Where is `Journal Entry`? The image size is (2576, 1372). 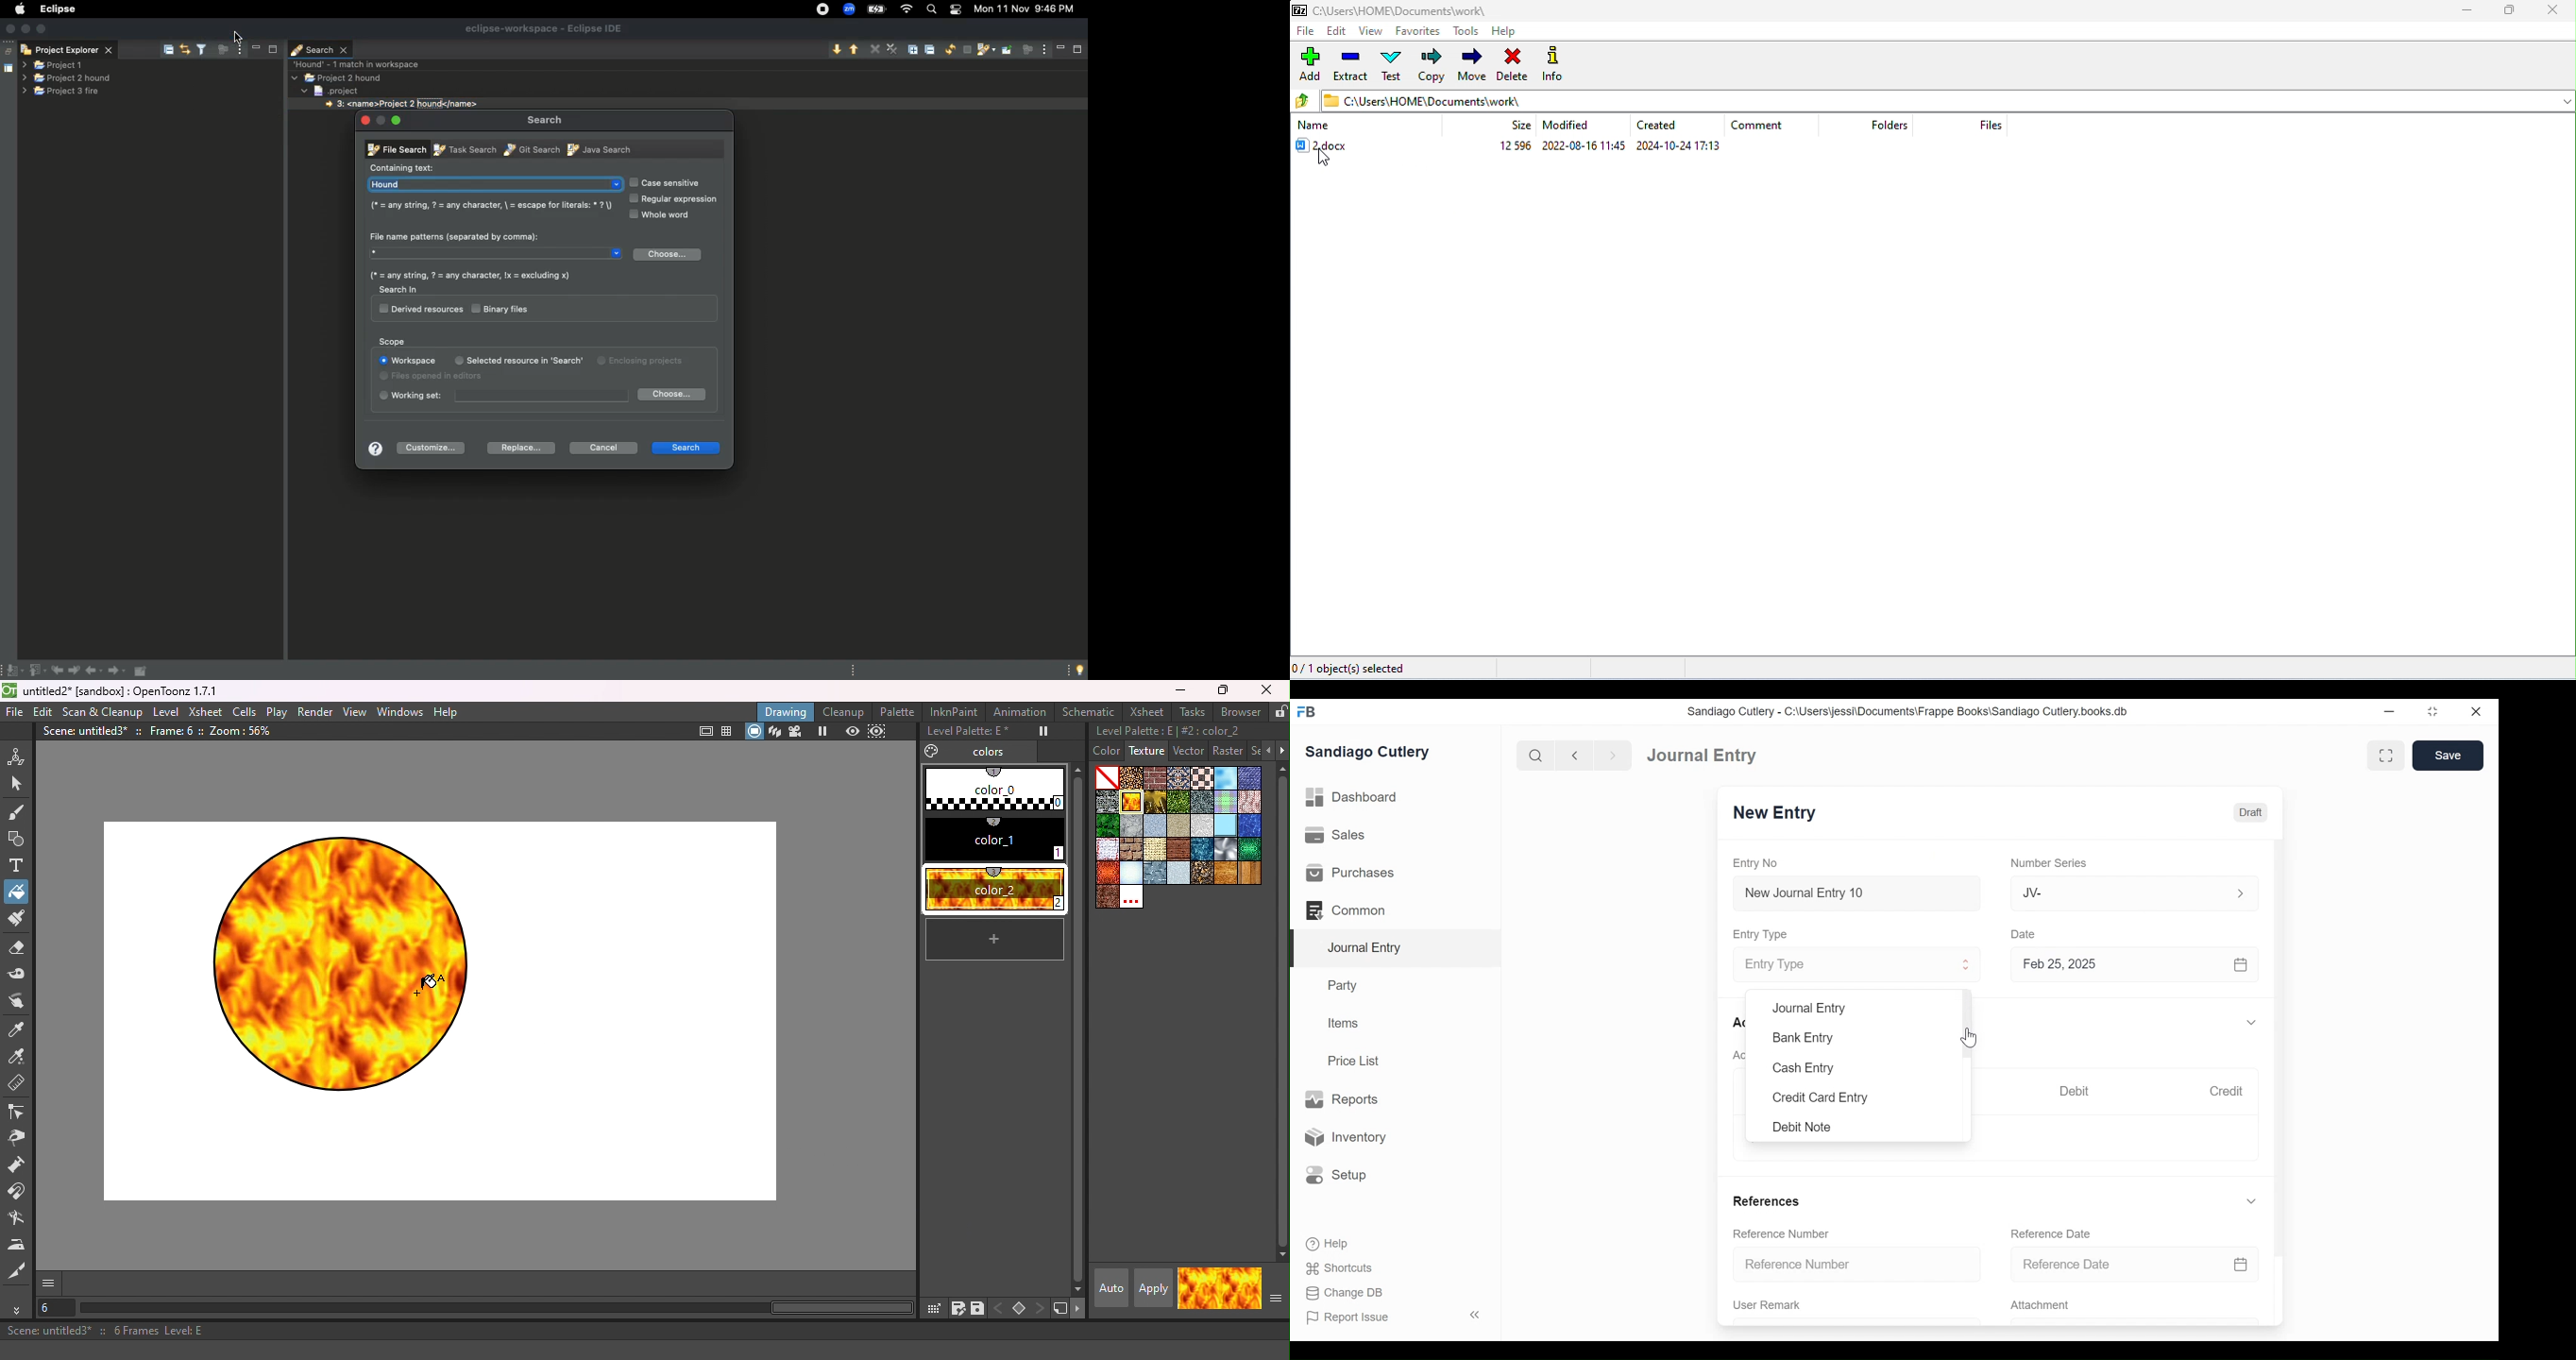 Journal Entry is located at coordinates (1700, 756).